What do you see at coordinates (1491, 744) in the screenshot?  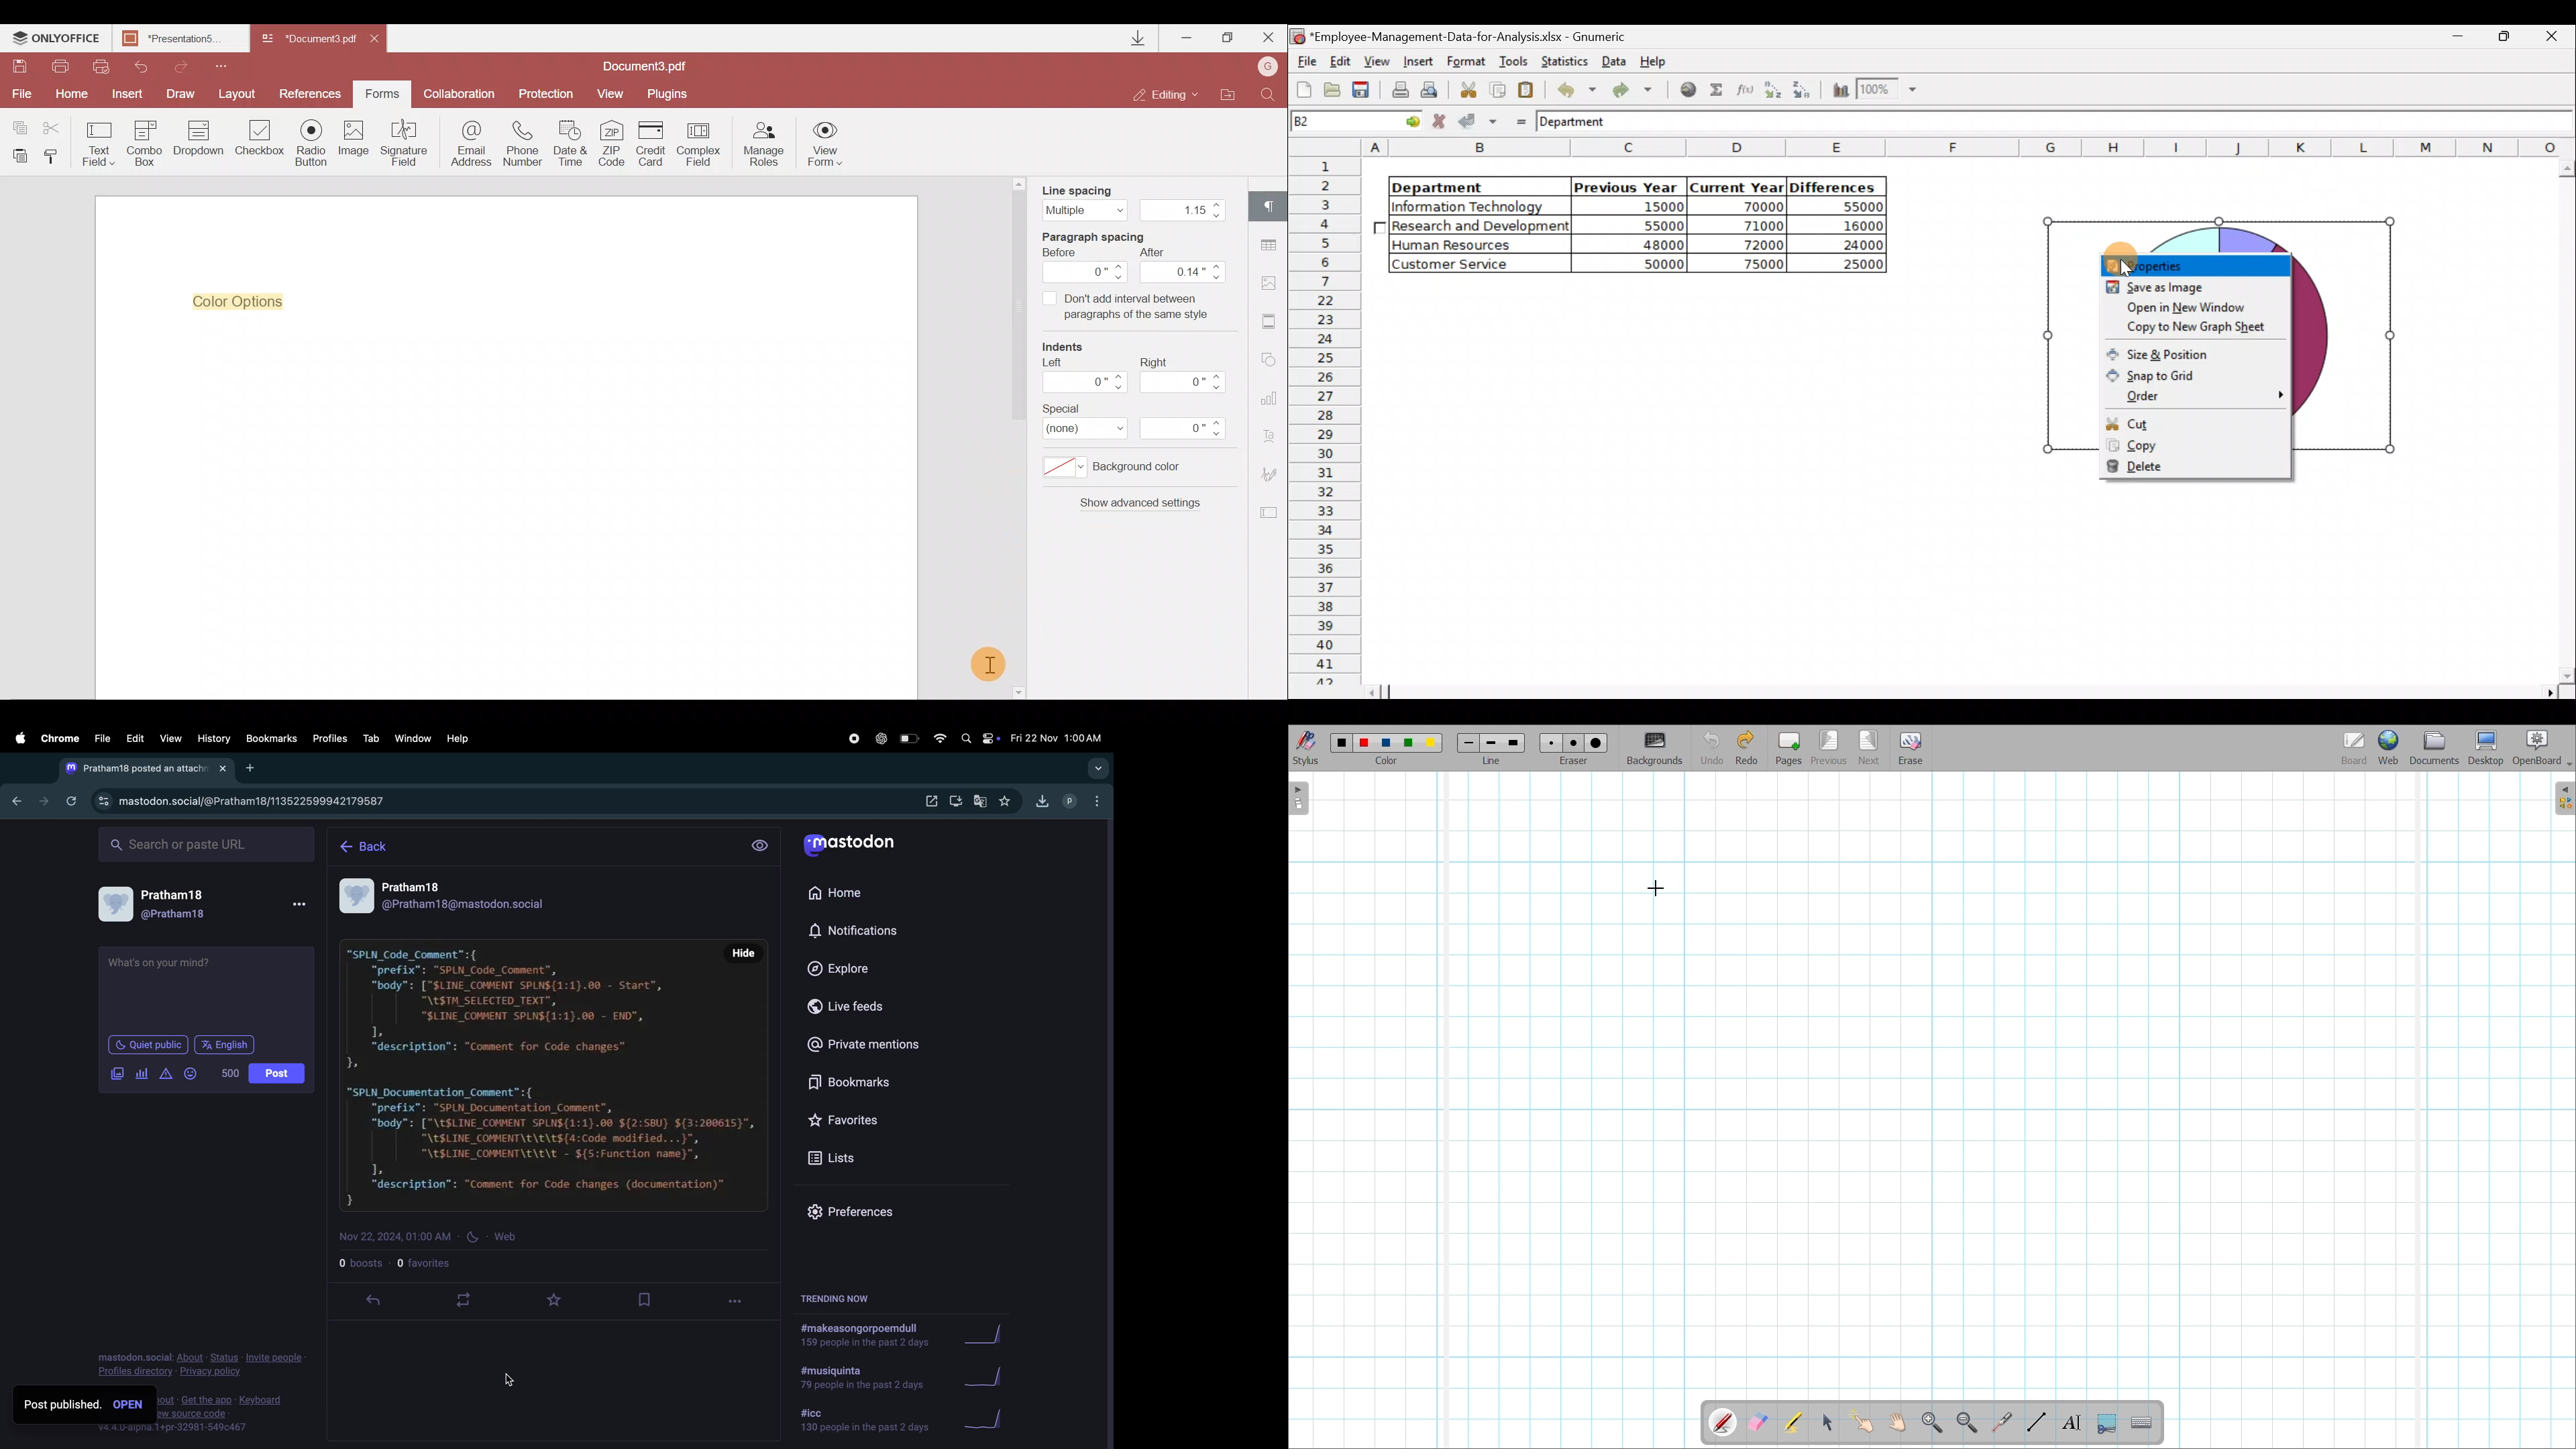 I see `Line thickness options to draw line` at bounding box center [1491, 744].